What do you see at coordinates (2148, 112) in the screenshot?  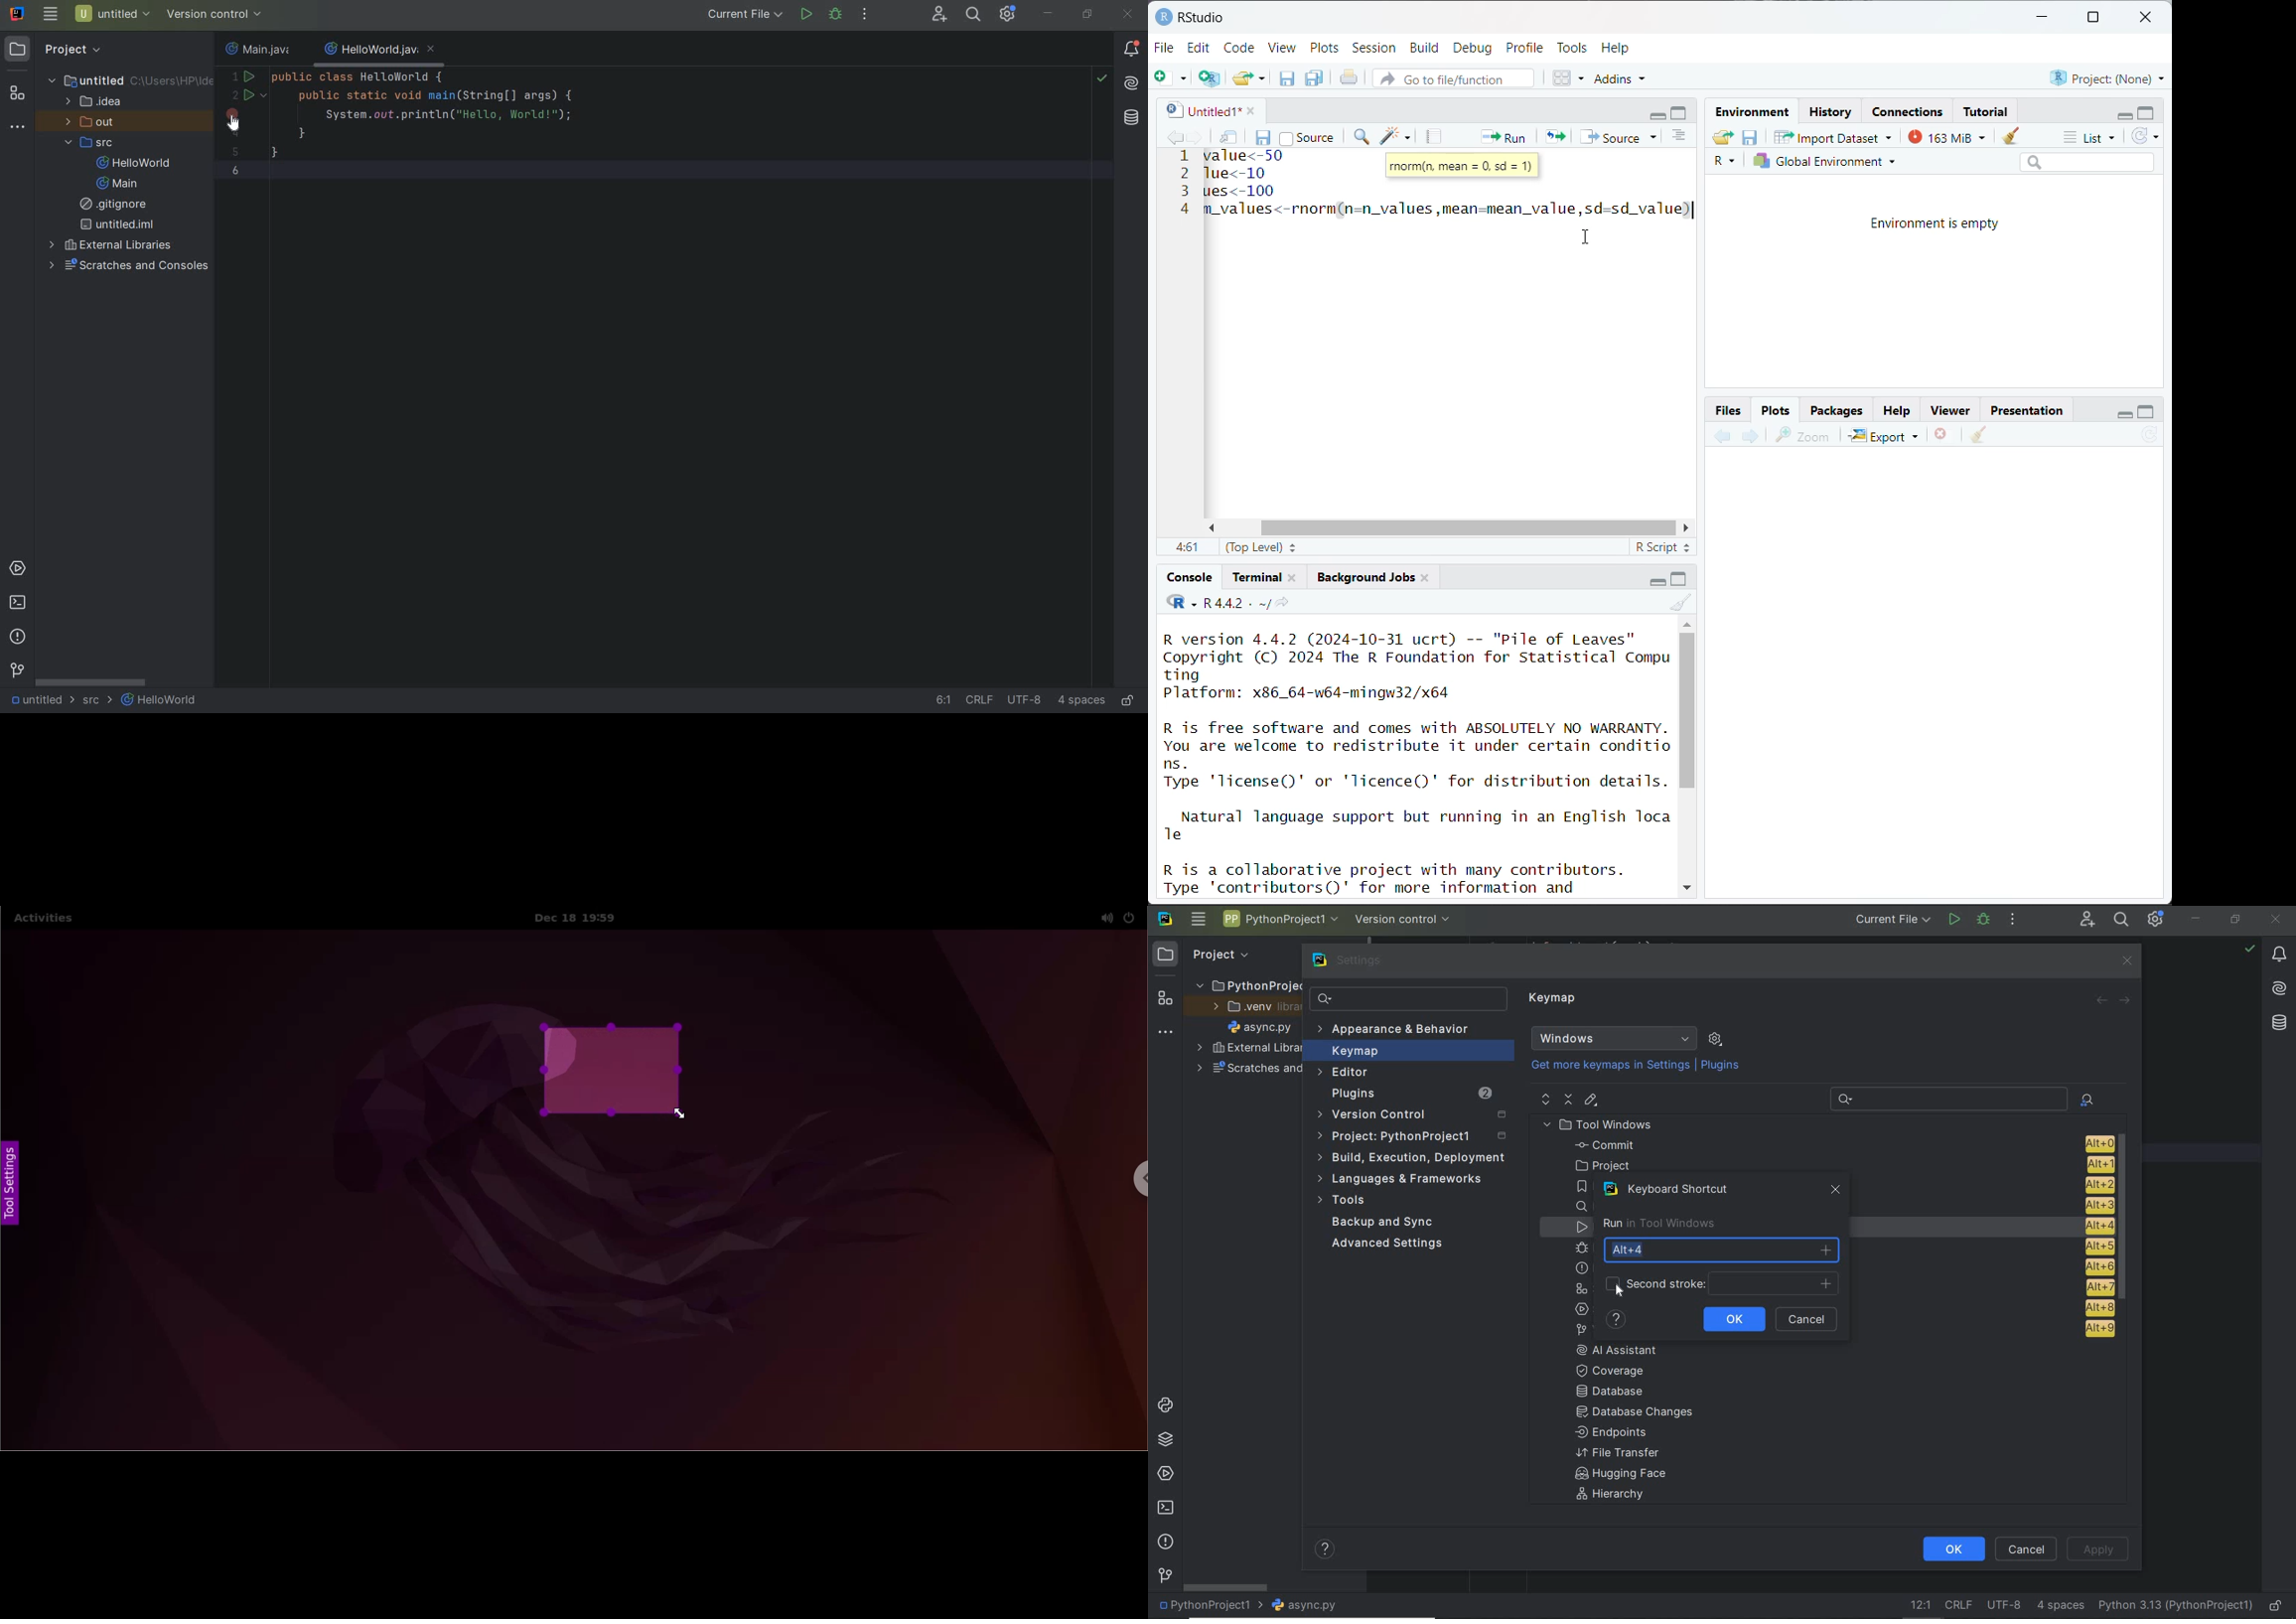 I see `maximize` at bounding box center [2148, 112].